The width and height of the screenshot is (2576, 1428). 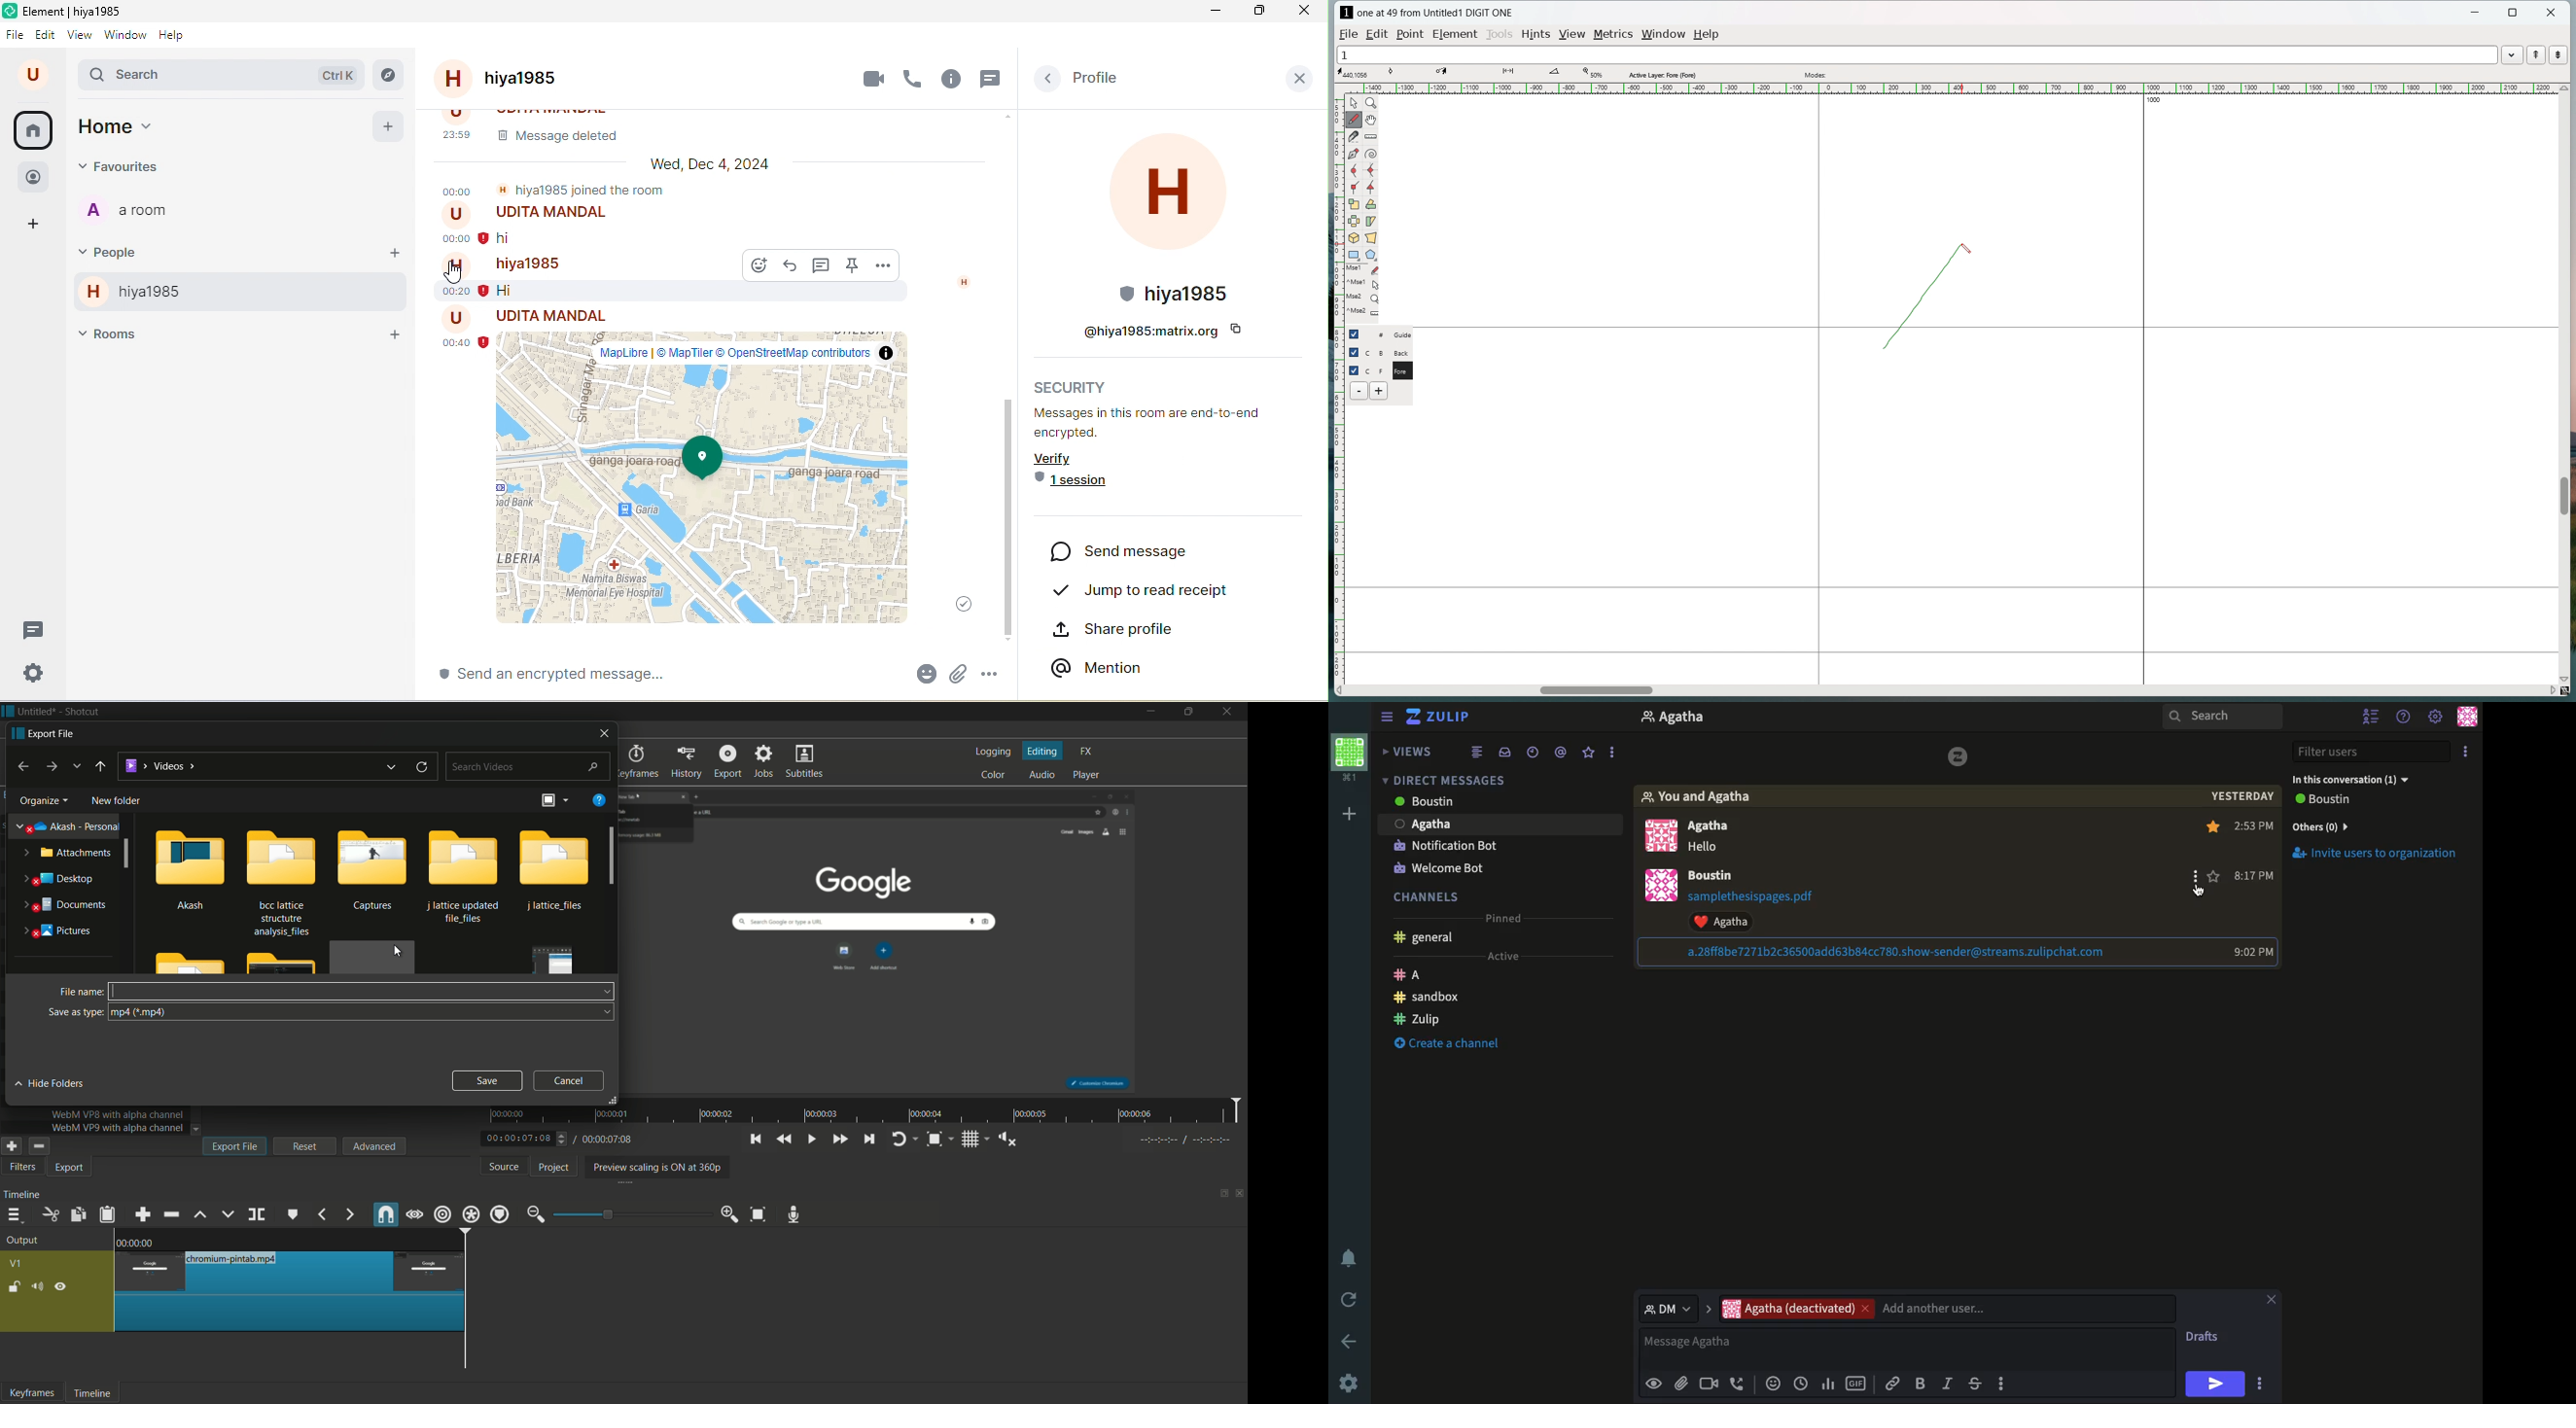 What do you see at coordinates (62, 905) in the screenshot?
I see `documents` at bounding box center [62, 905].